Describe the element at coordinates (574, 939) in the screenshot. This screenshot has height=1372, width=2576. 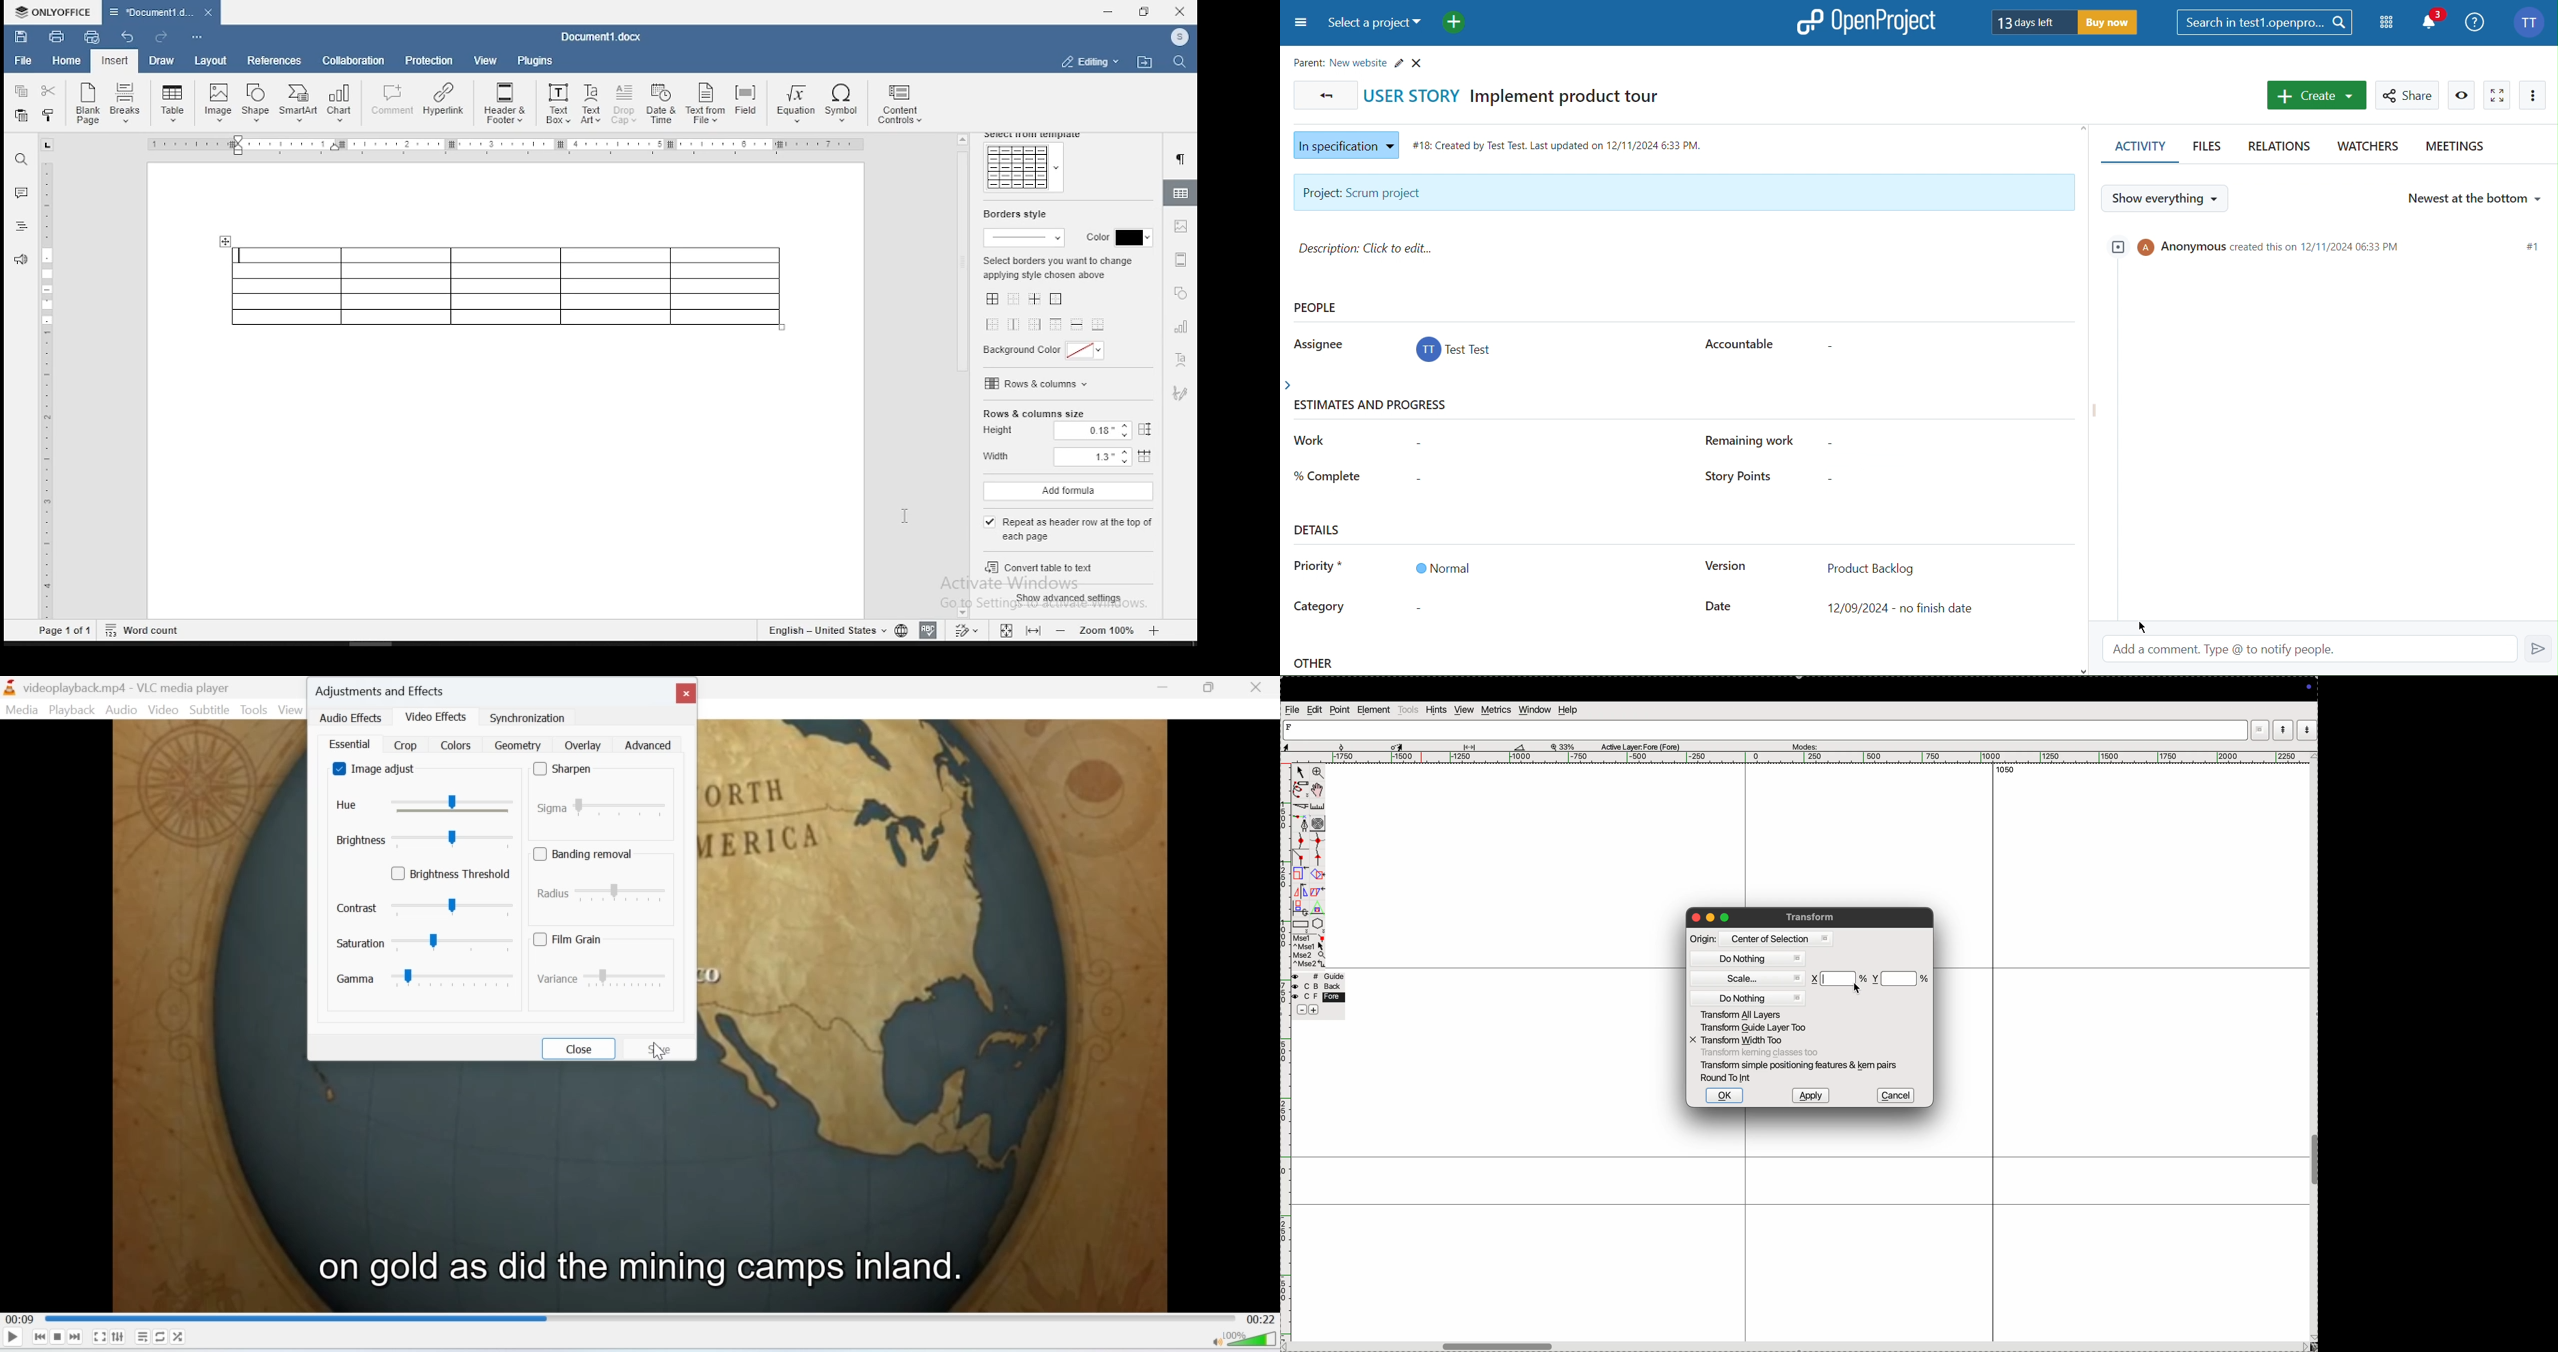
I see `film grain` at that location.